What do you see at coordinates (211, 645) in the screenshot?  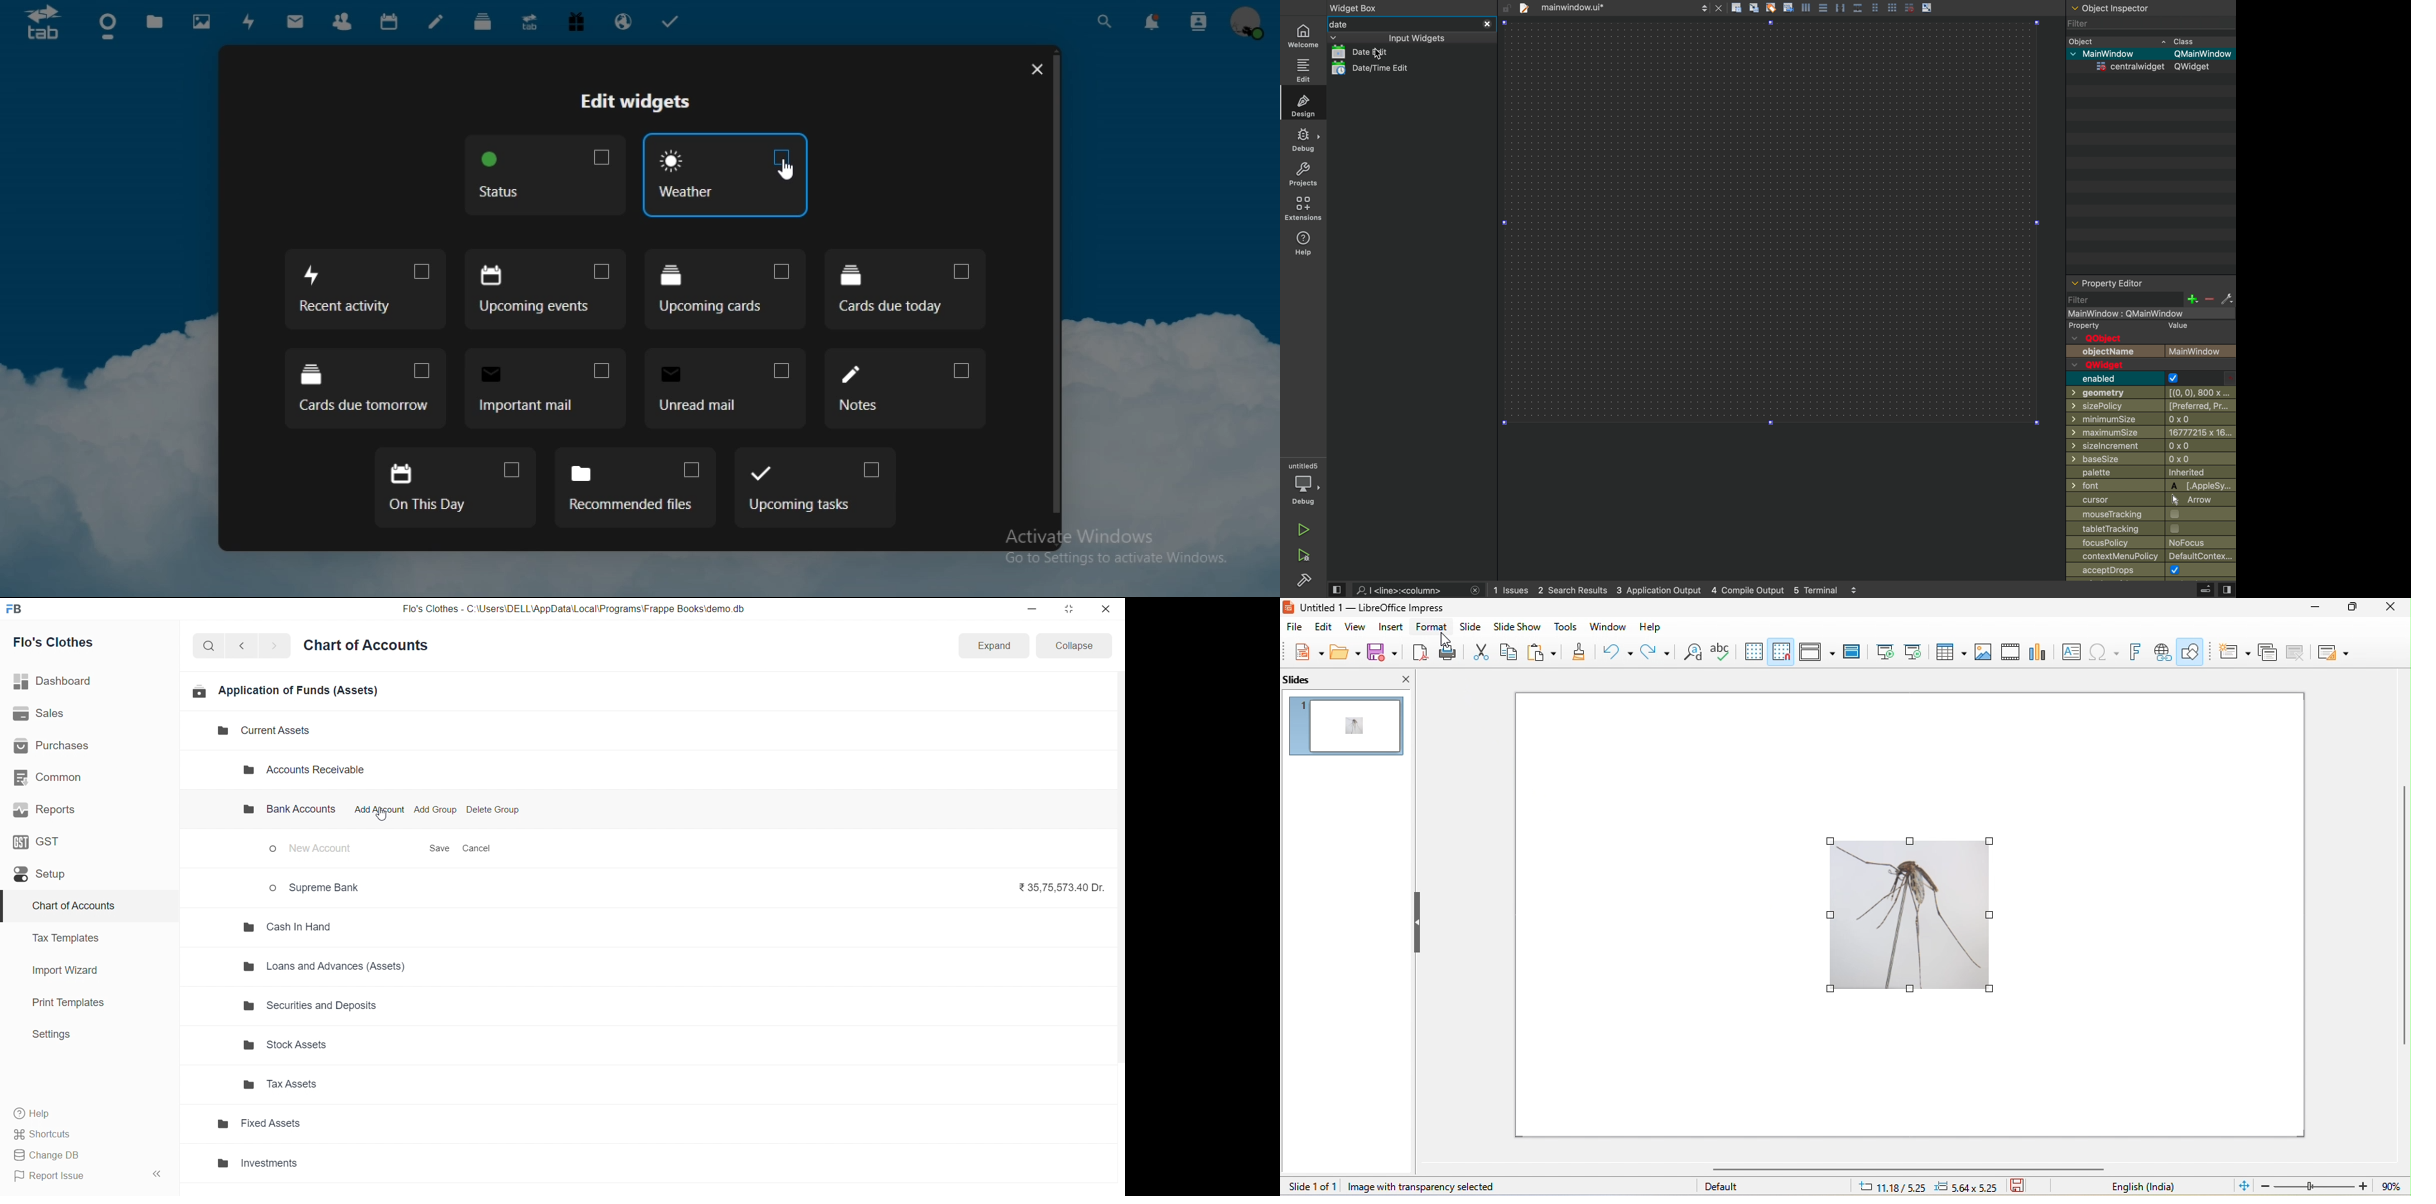 I see `search` at bounding box center [211, 645].